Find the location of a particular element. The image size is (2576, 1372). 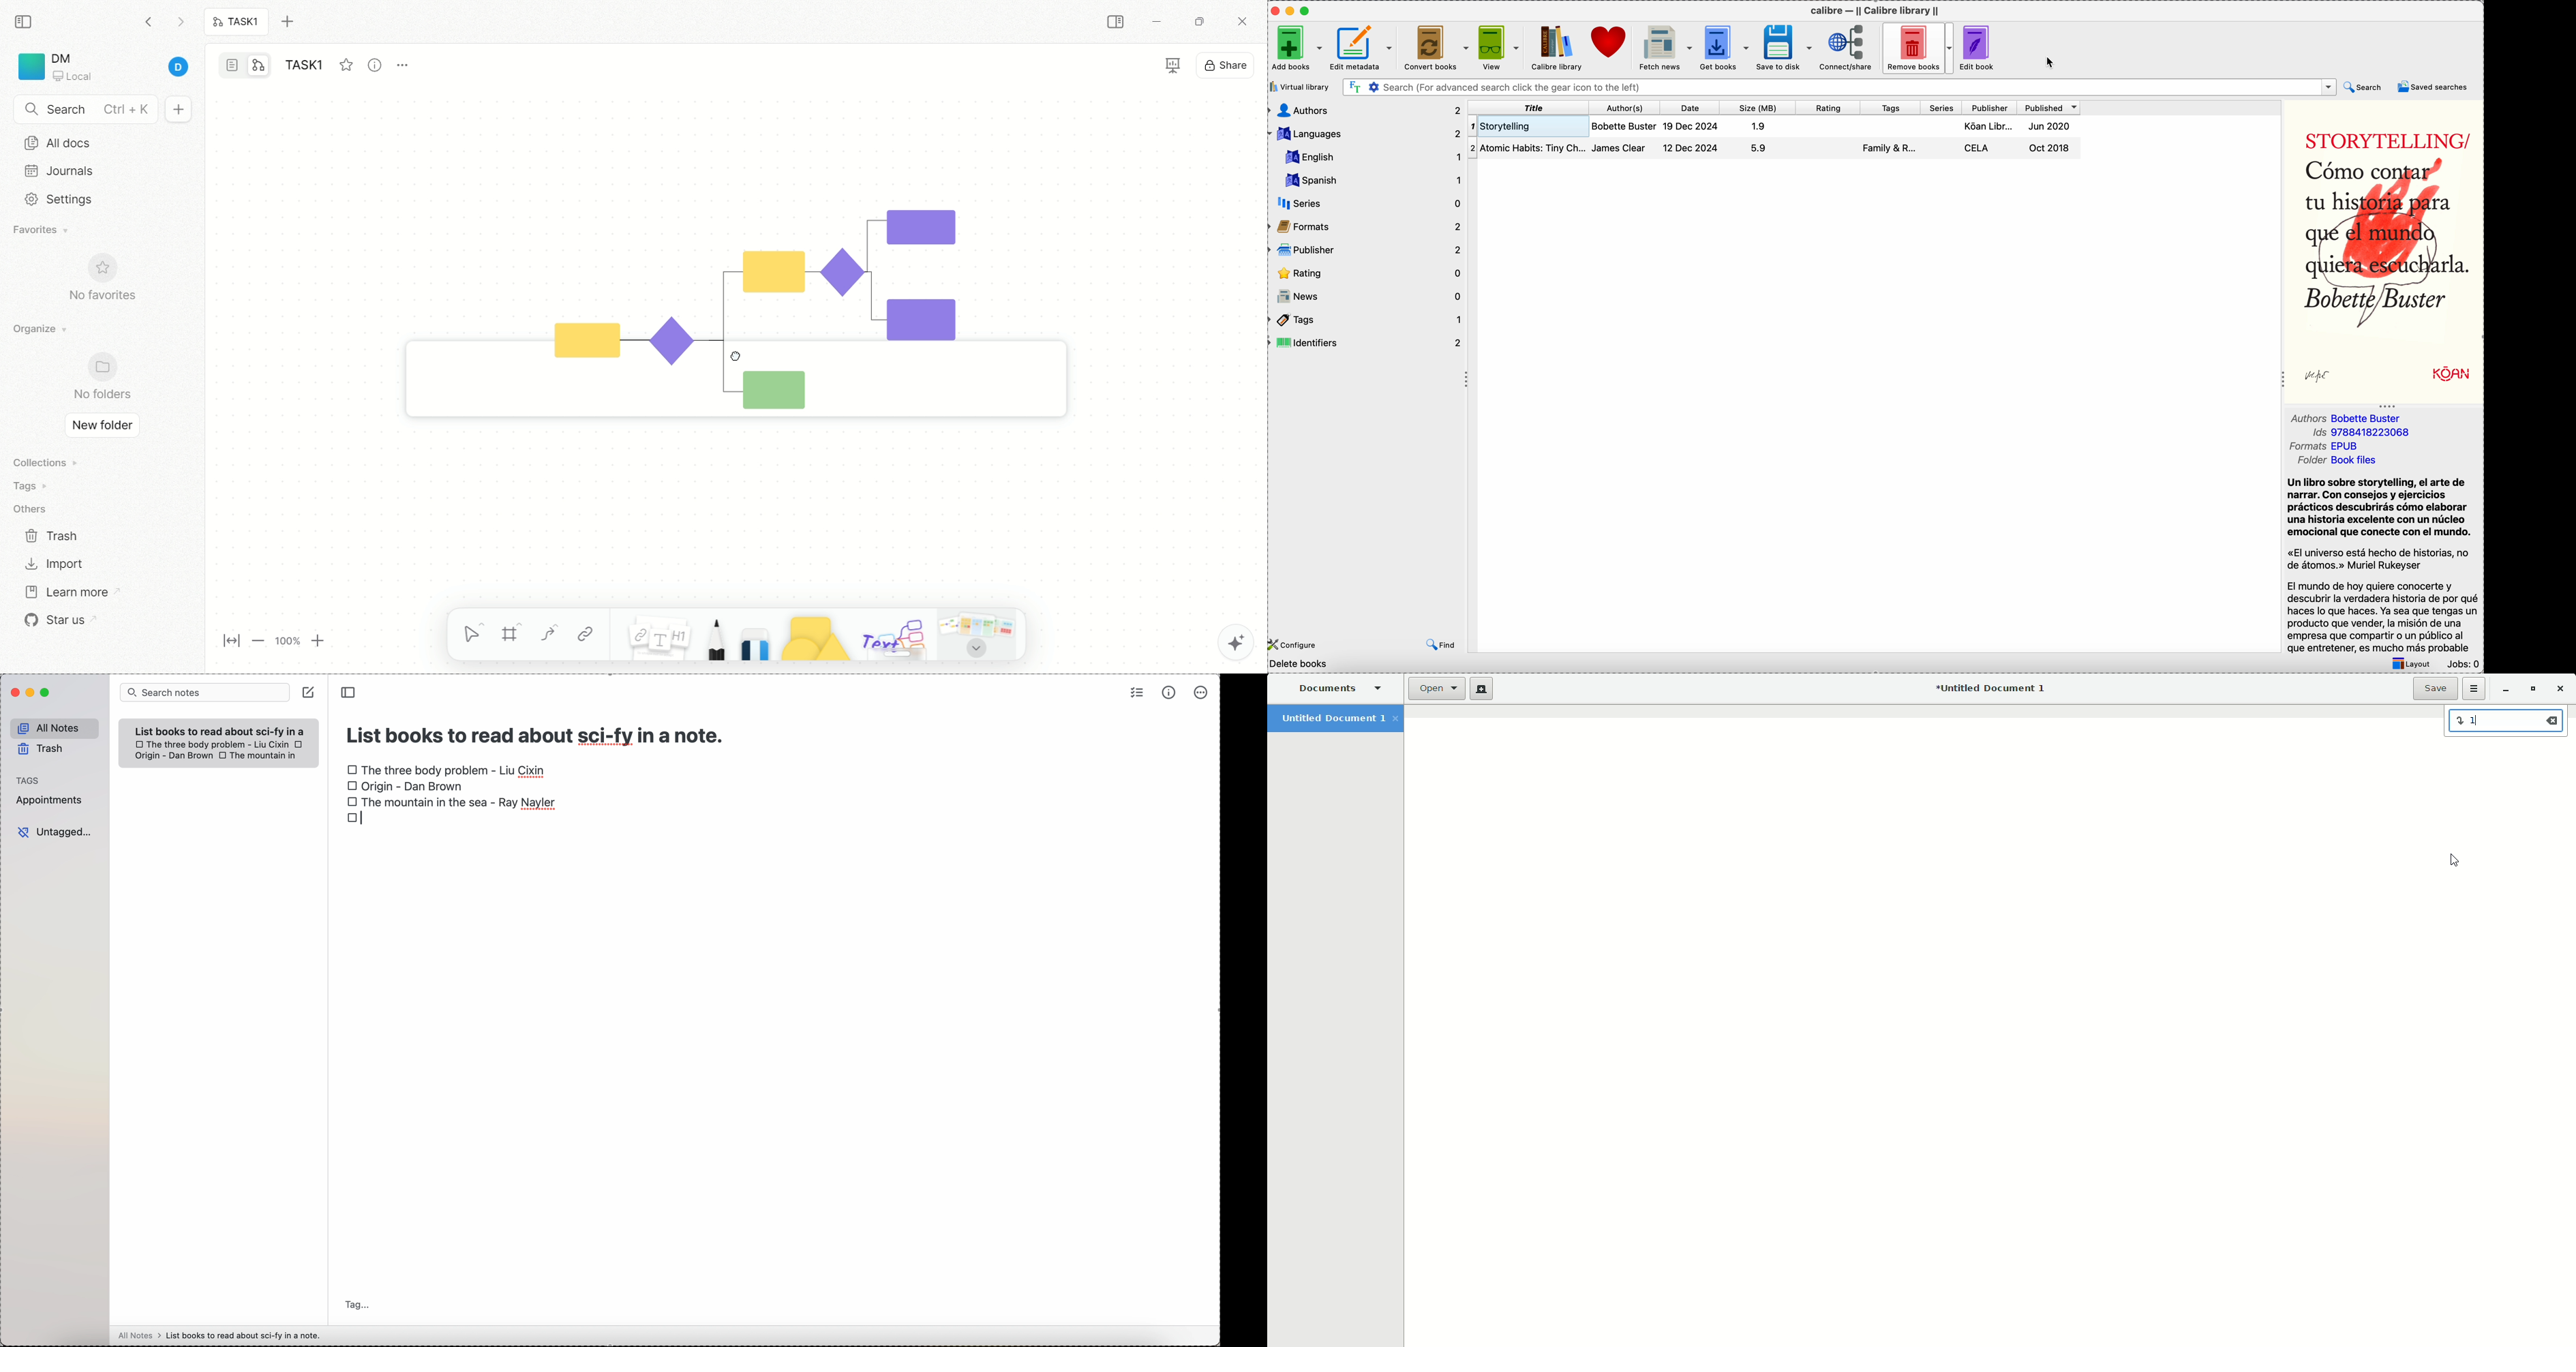

link is located at coordinates (586, 634).